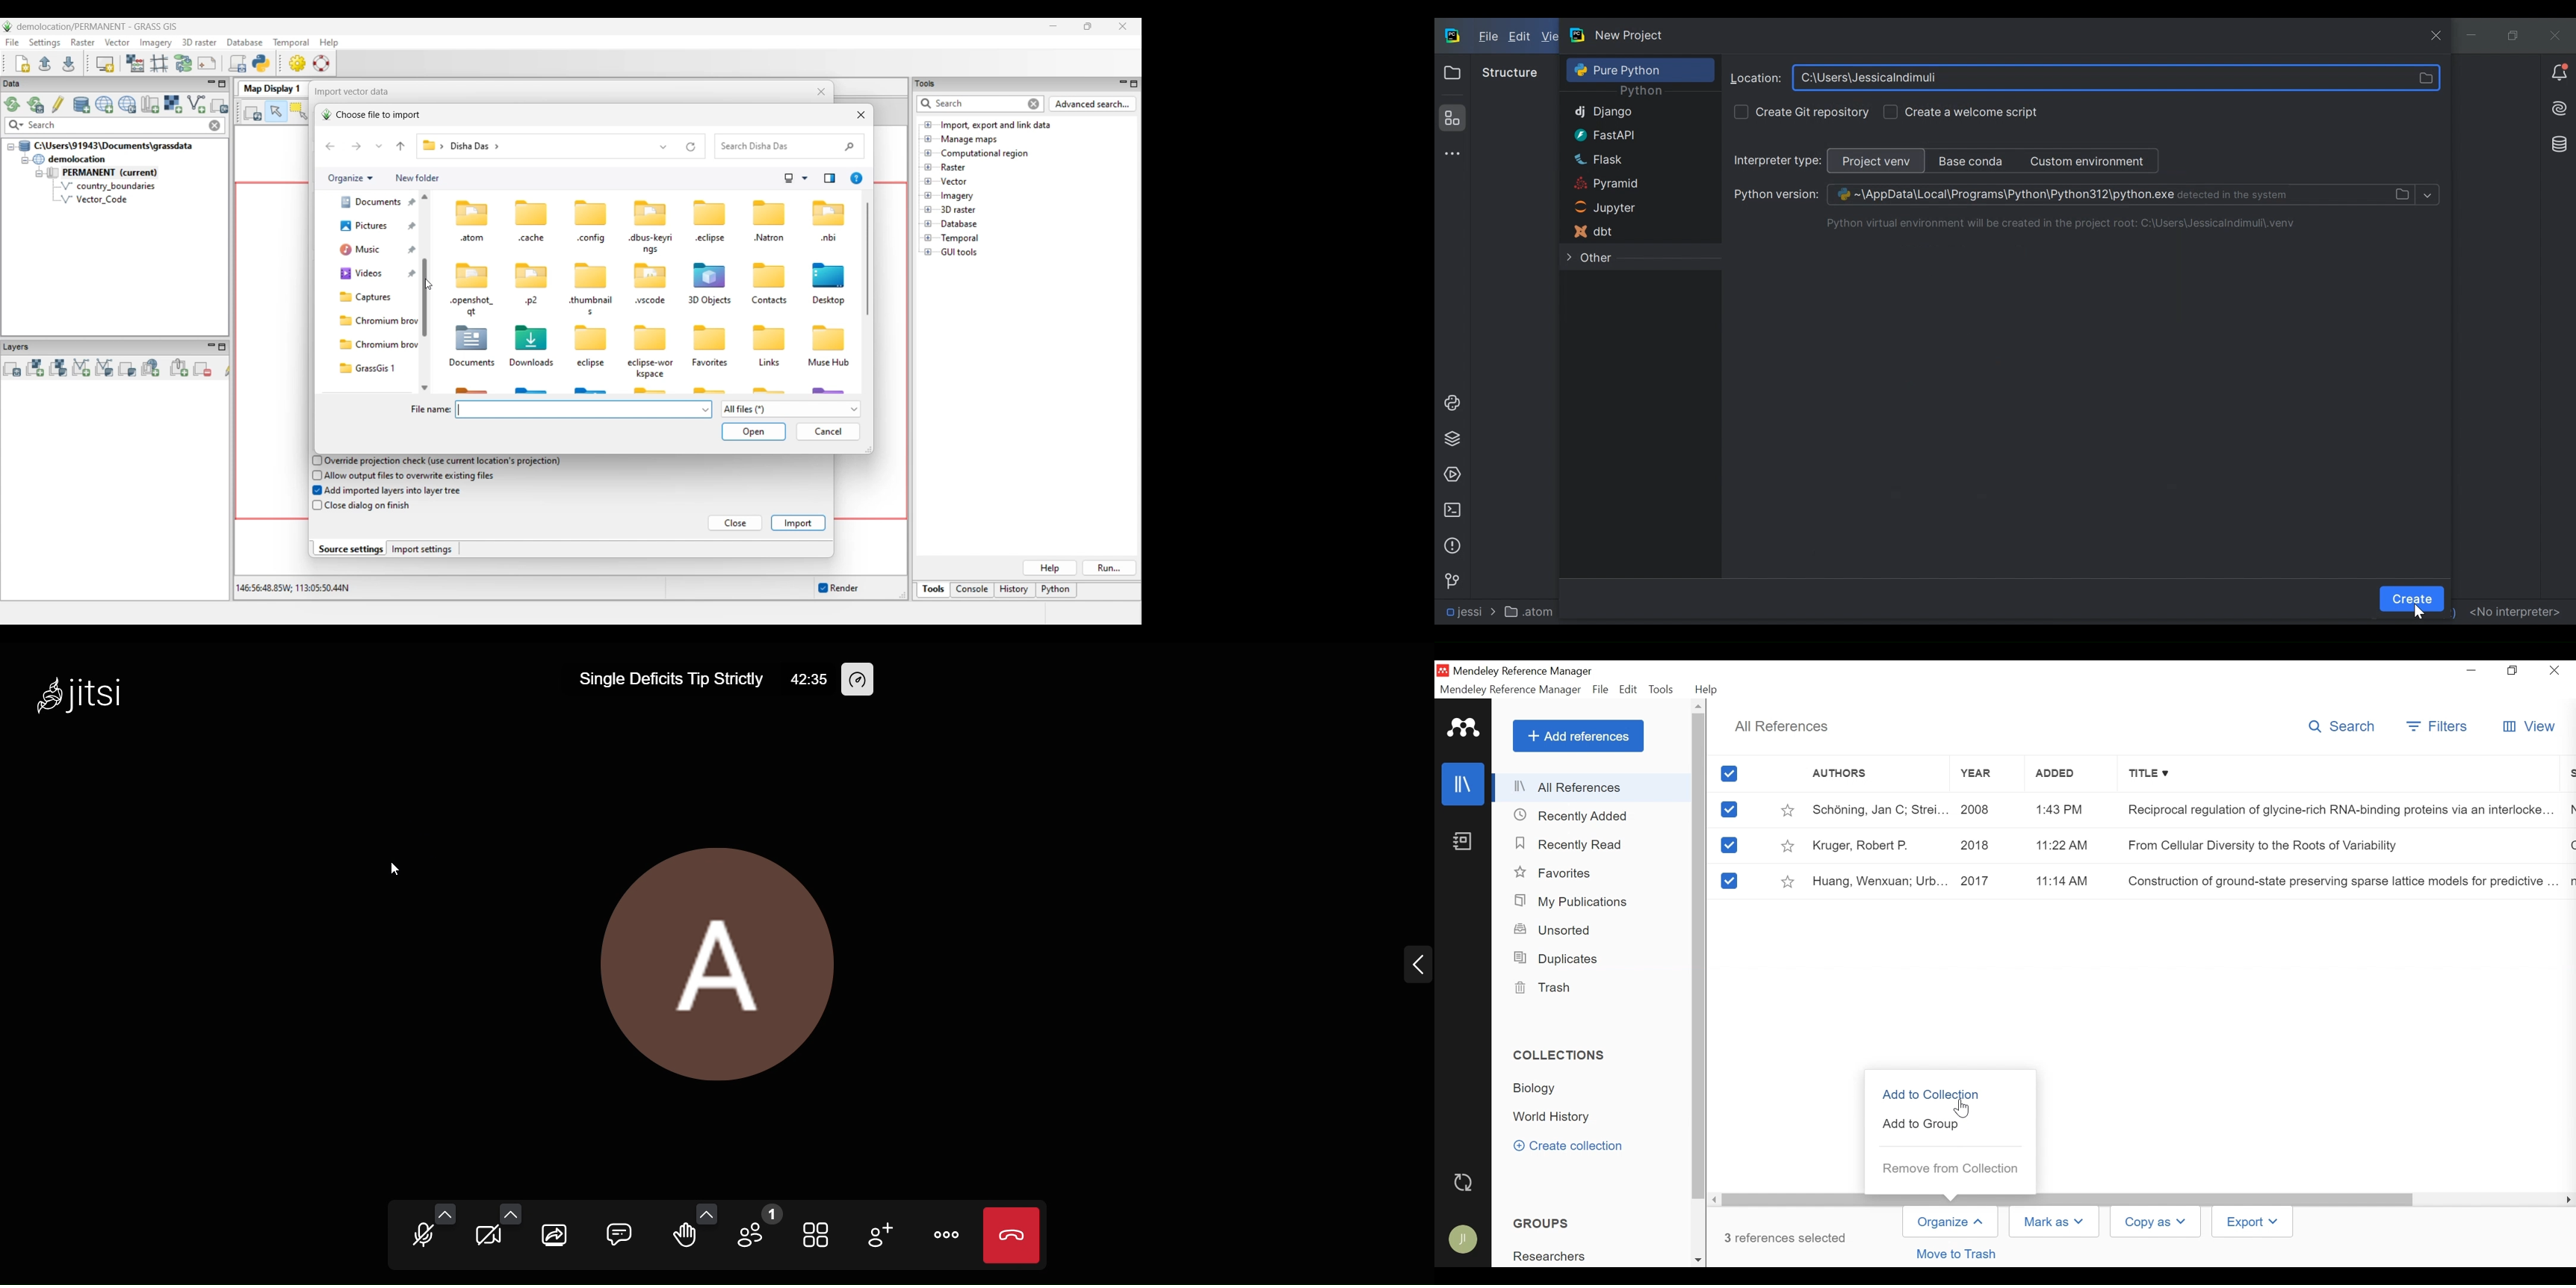 This screenshot has height=1288, width=2576. What do you see at coordinates (98, 27) in the screenshot?
I see `Project and software name` at bounding box center [98, 27].